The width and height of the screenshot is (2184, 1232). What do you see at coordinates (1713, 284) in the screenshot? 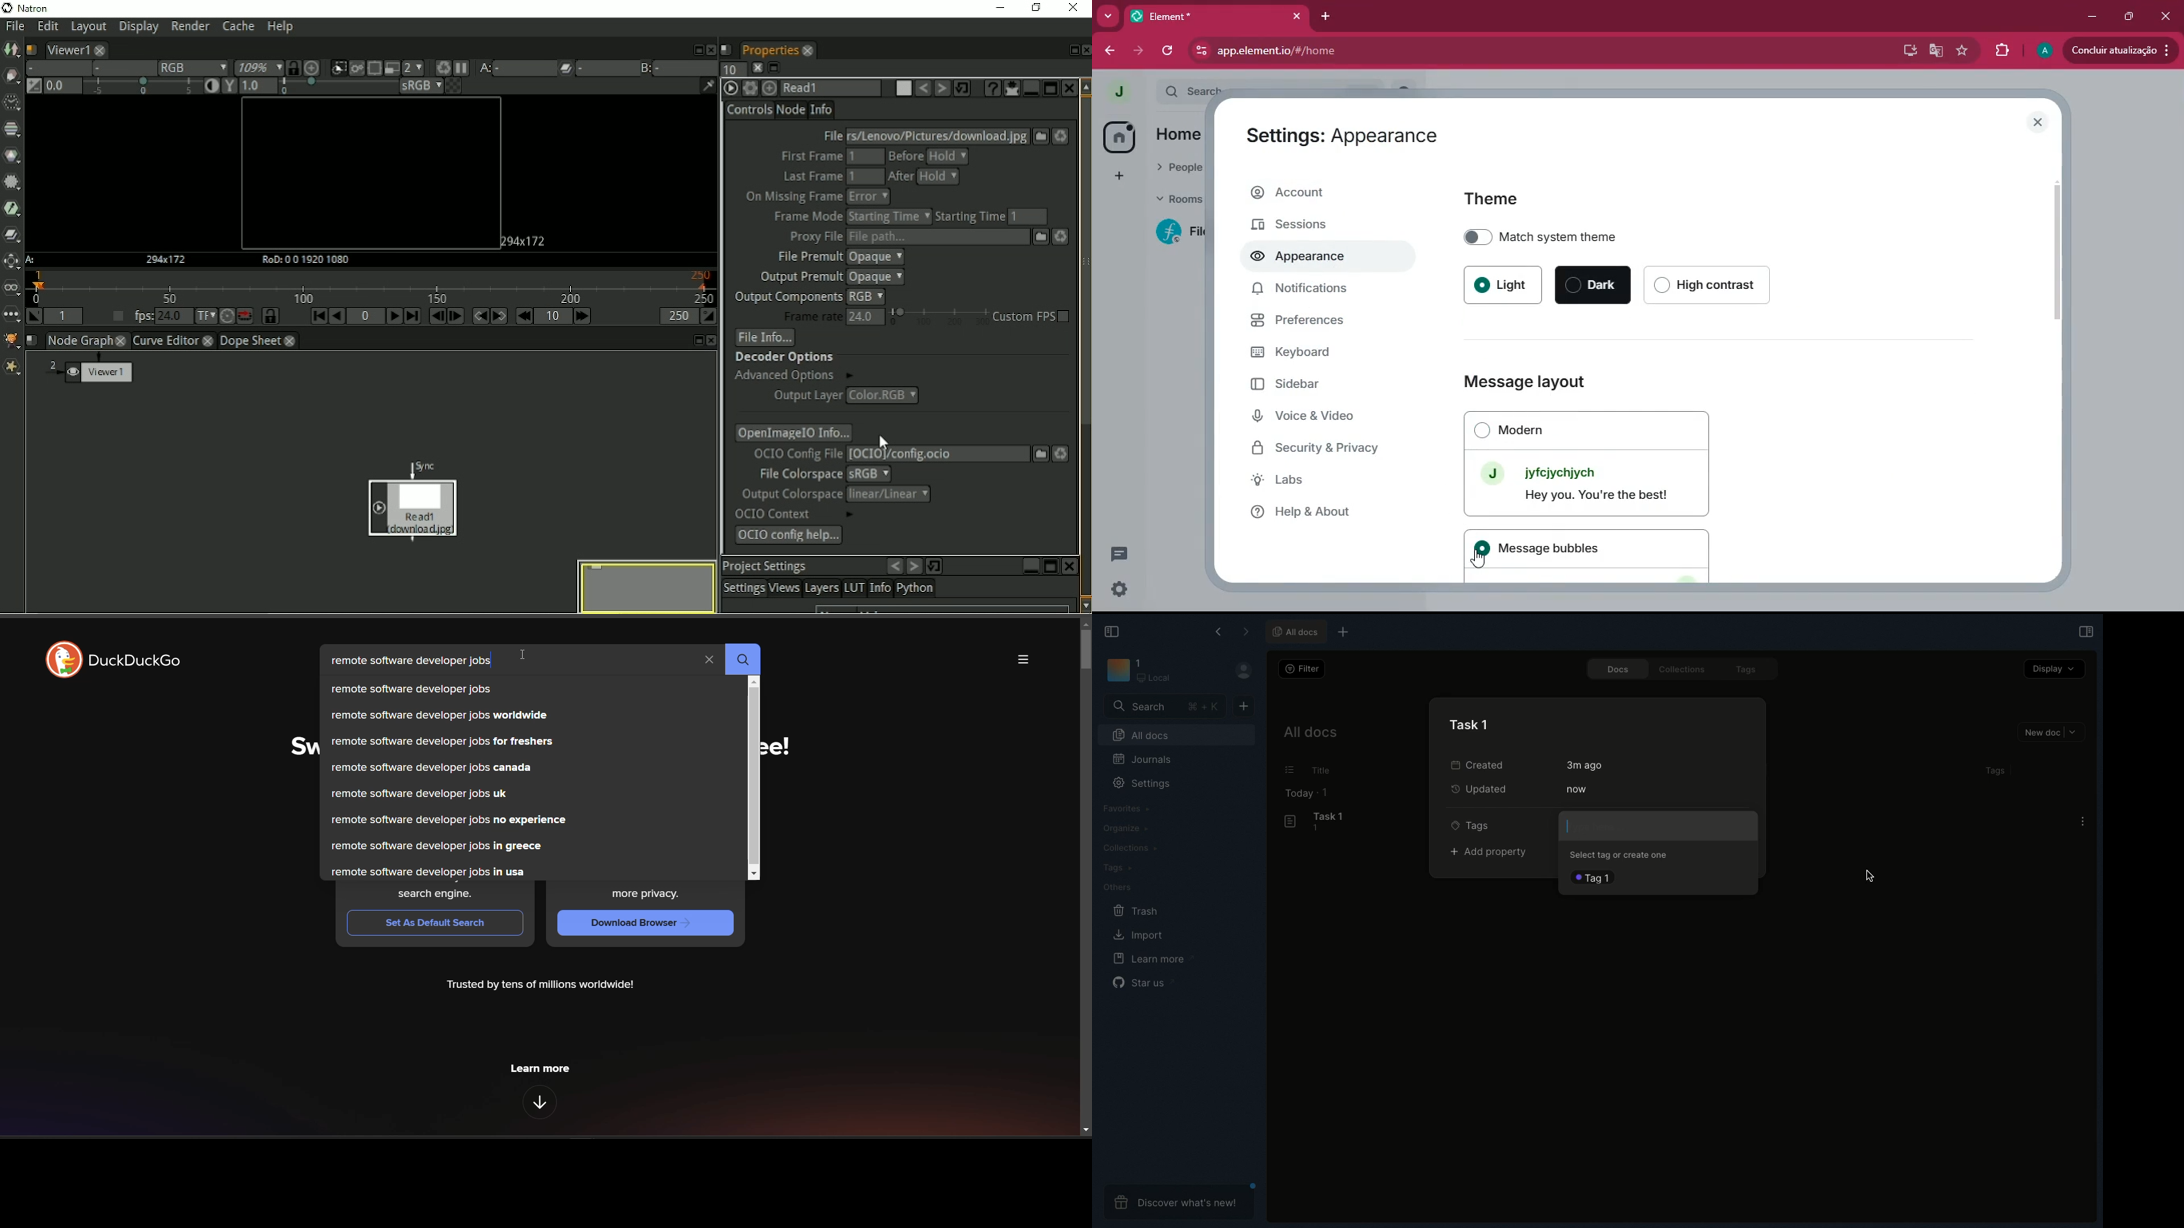
I see `high` at bounding box center [1713, 284].